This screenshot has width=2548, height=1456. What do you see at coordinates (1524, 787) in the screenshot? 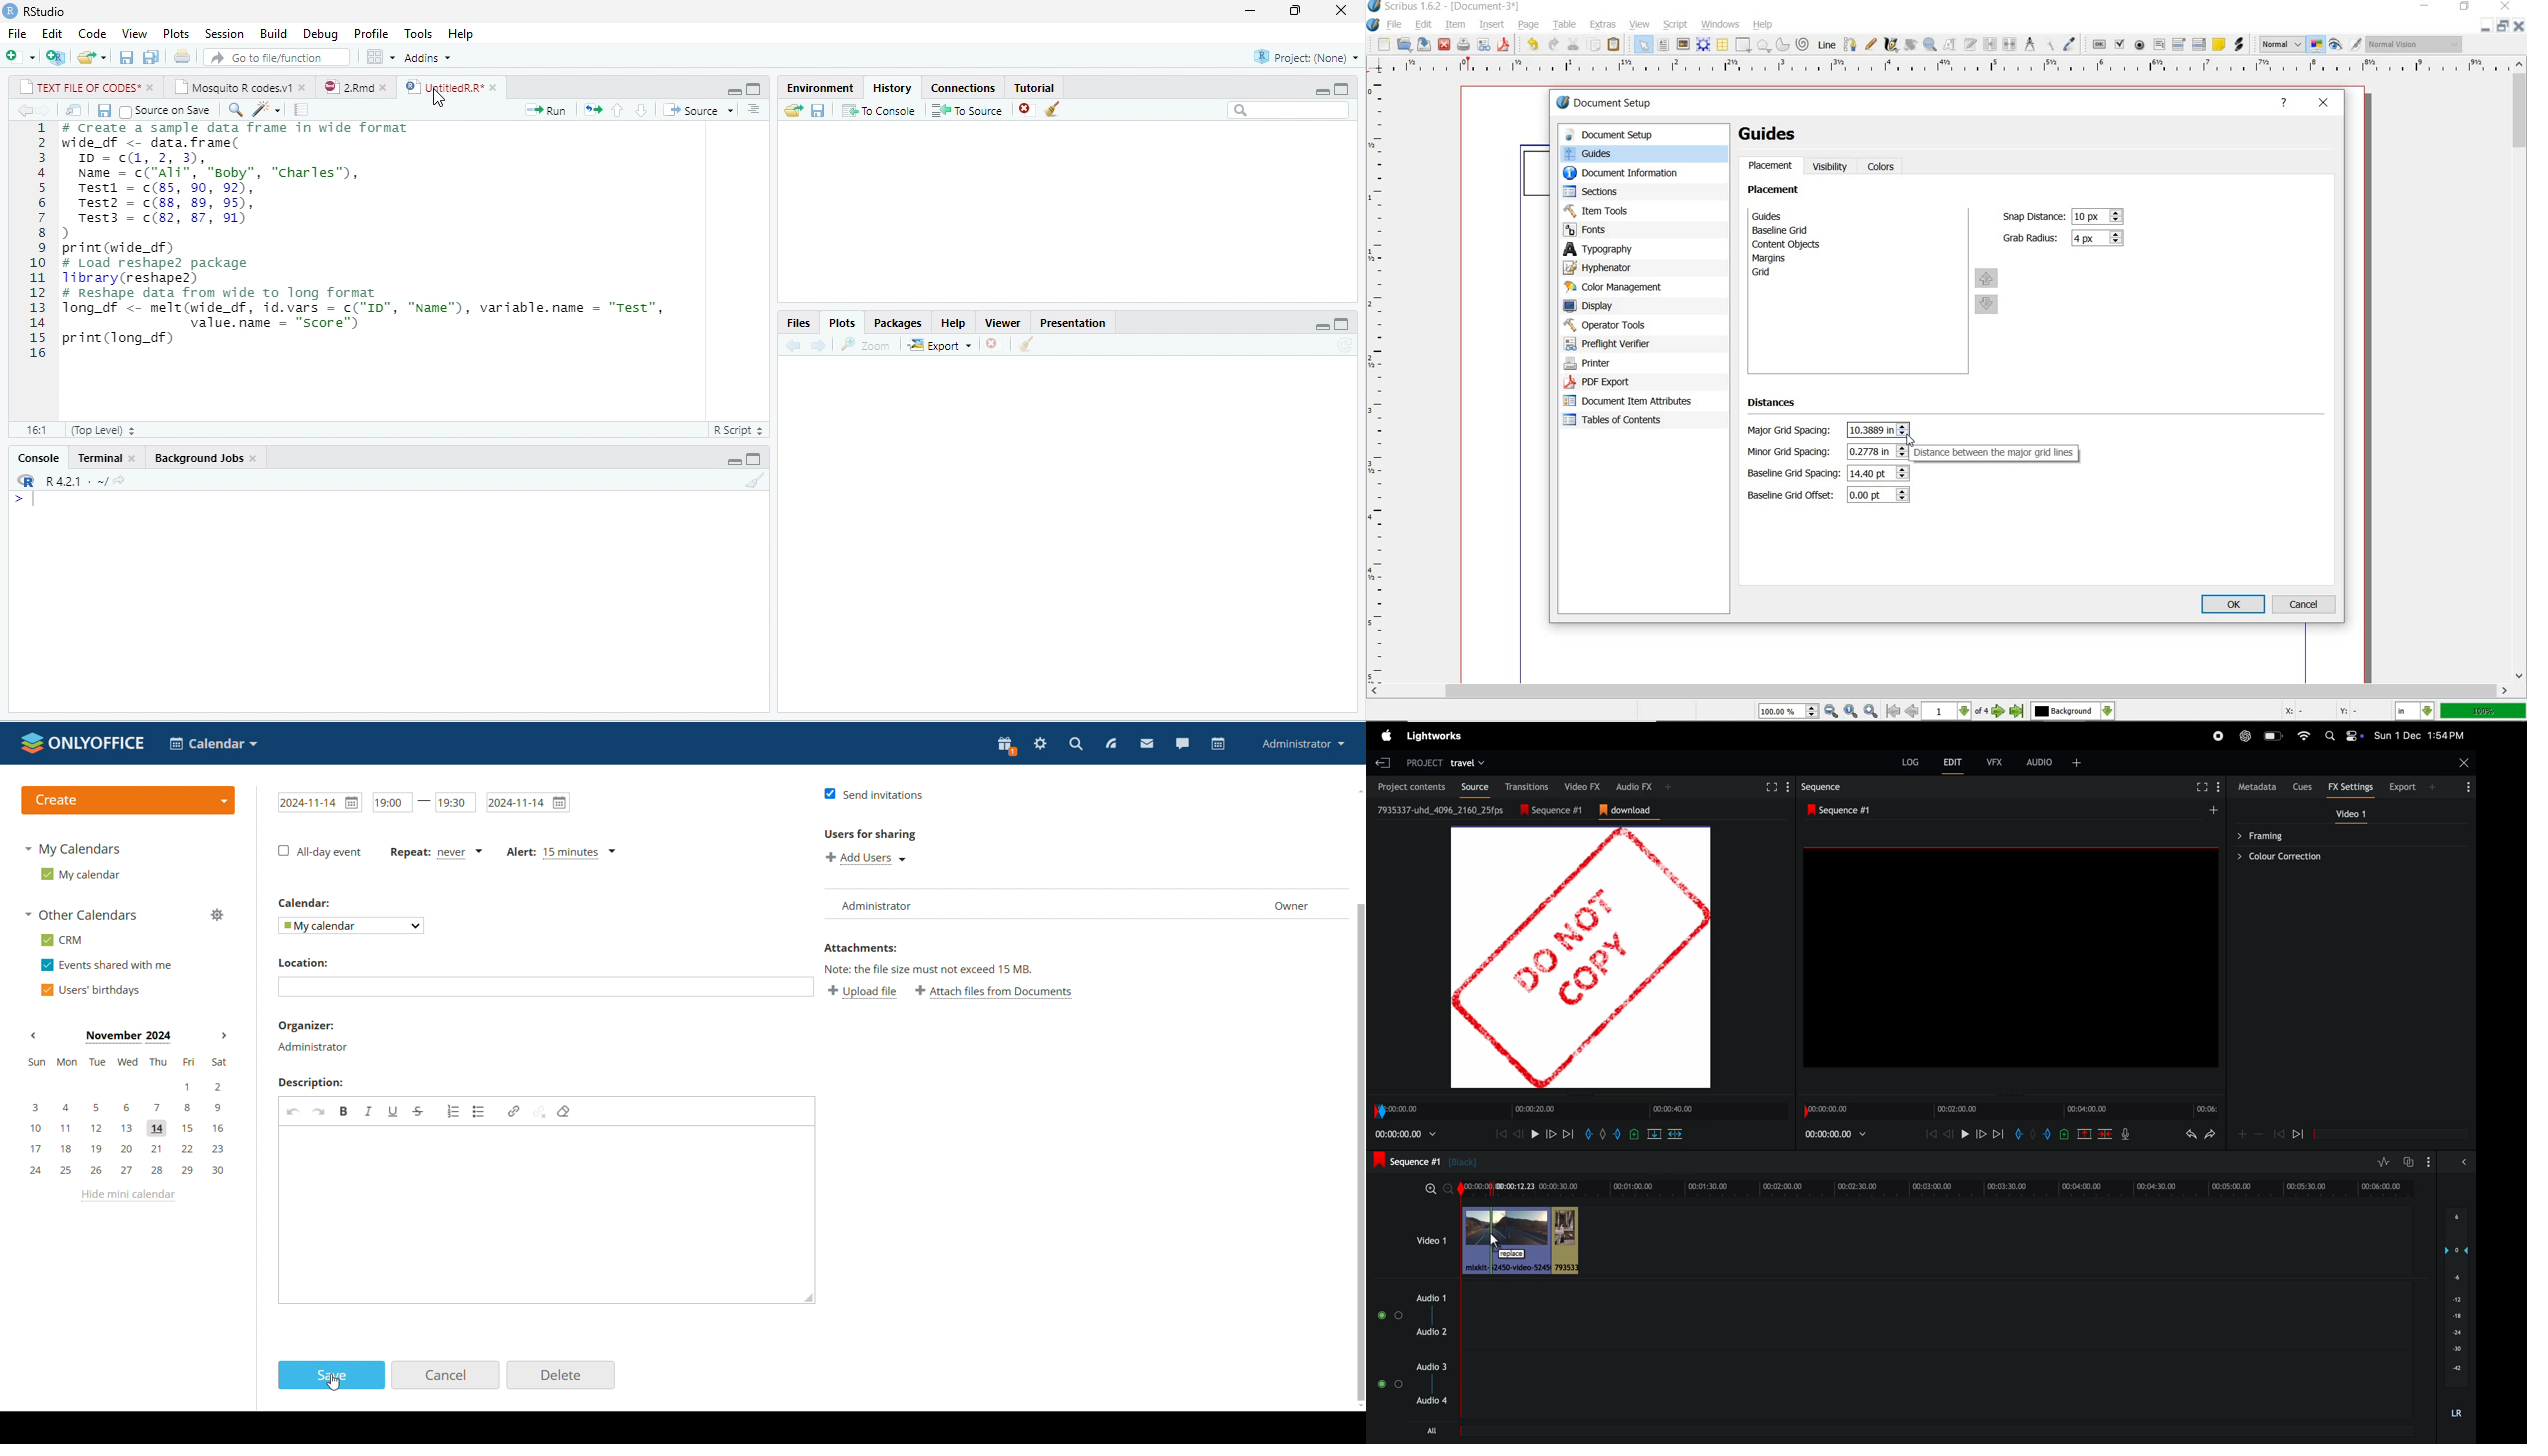
I see `transitions` at bounding box center [1524, 787].